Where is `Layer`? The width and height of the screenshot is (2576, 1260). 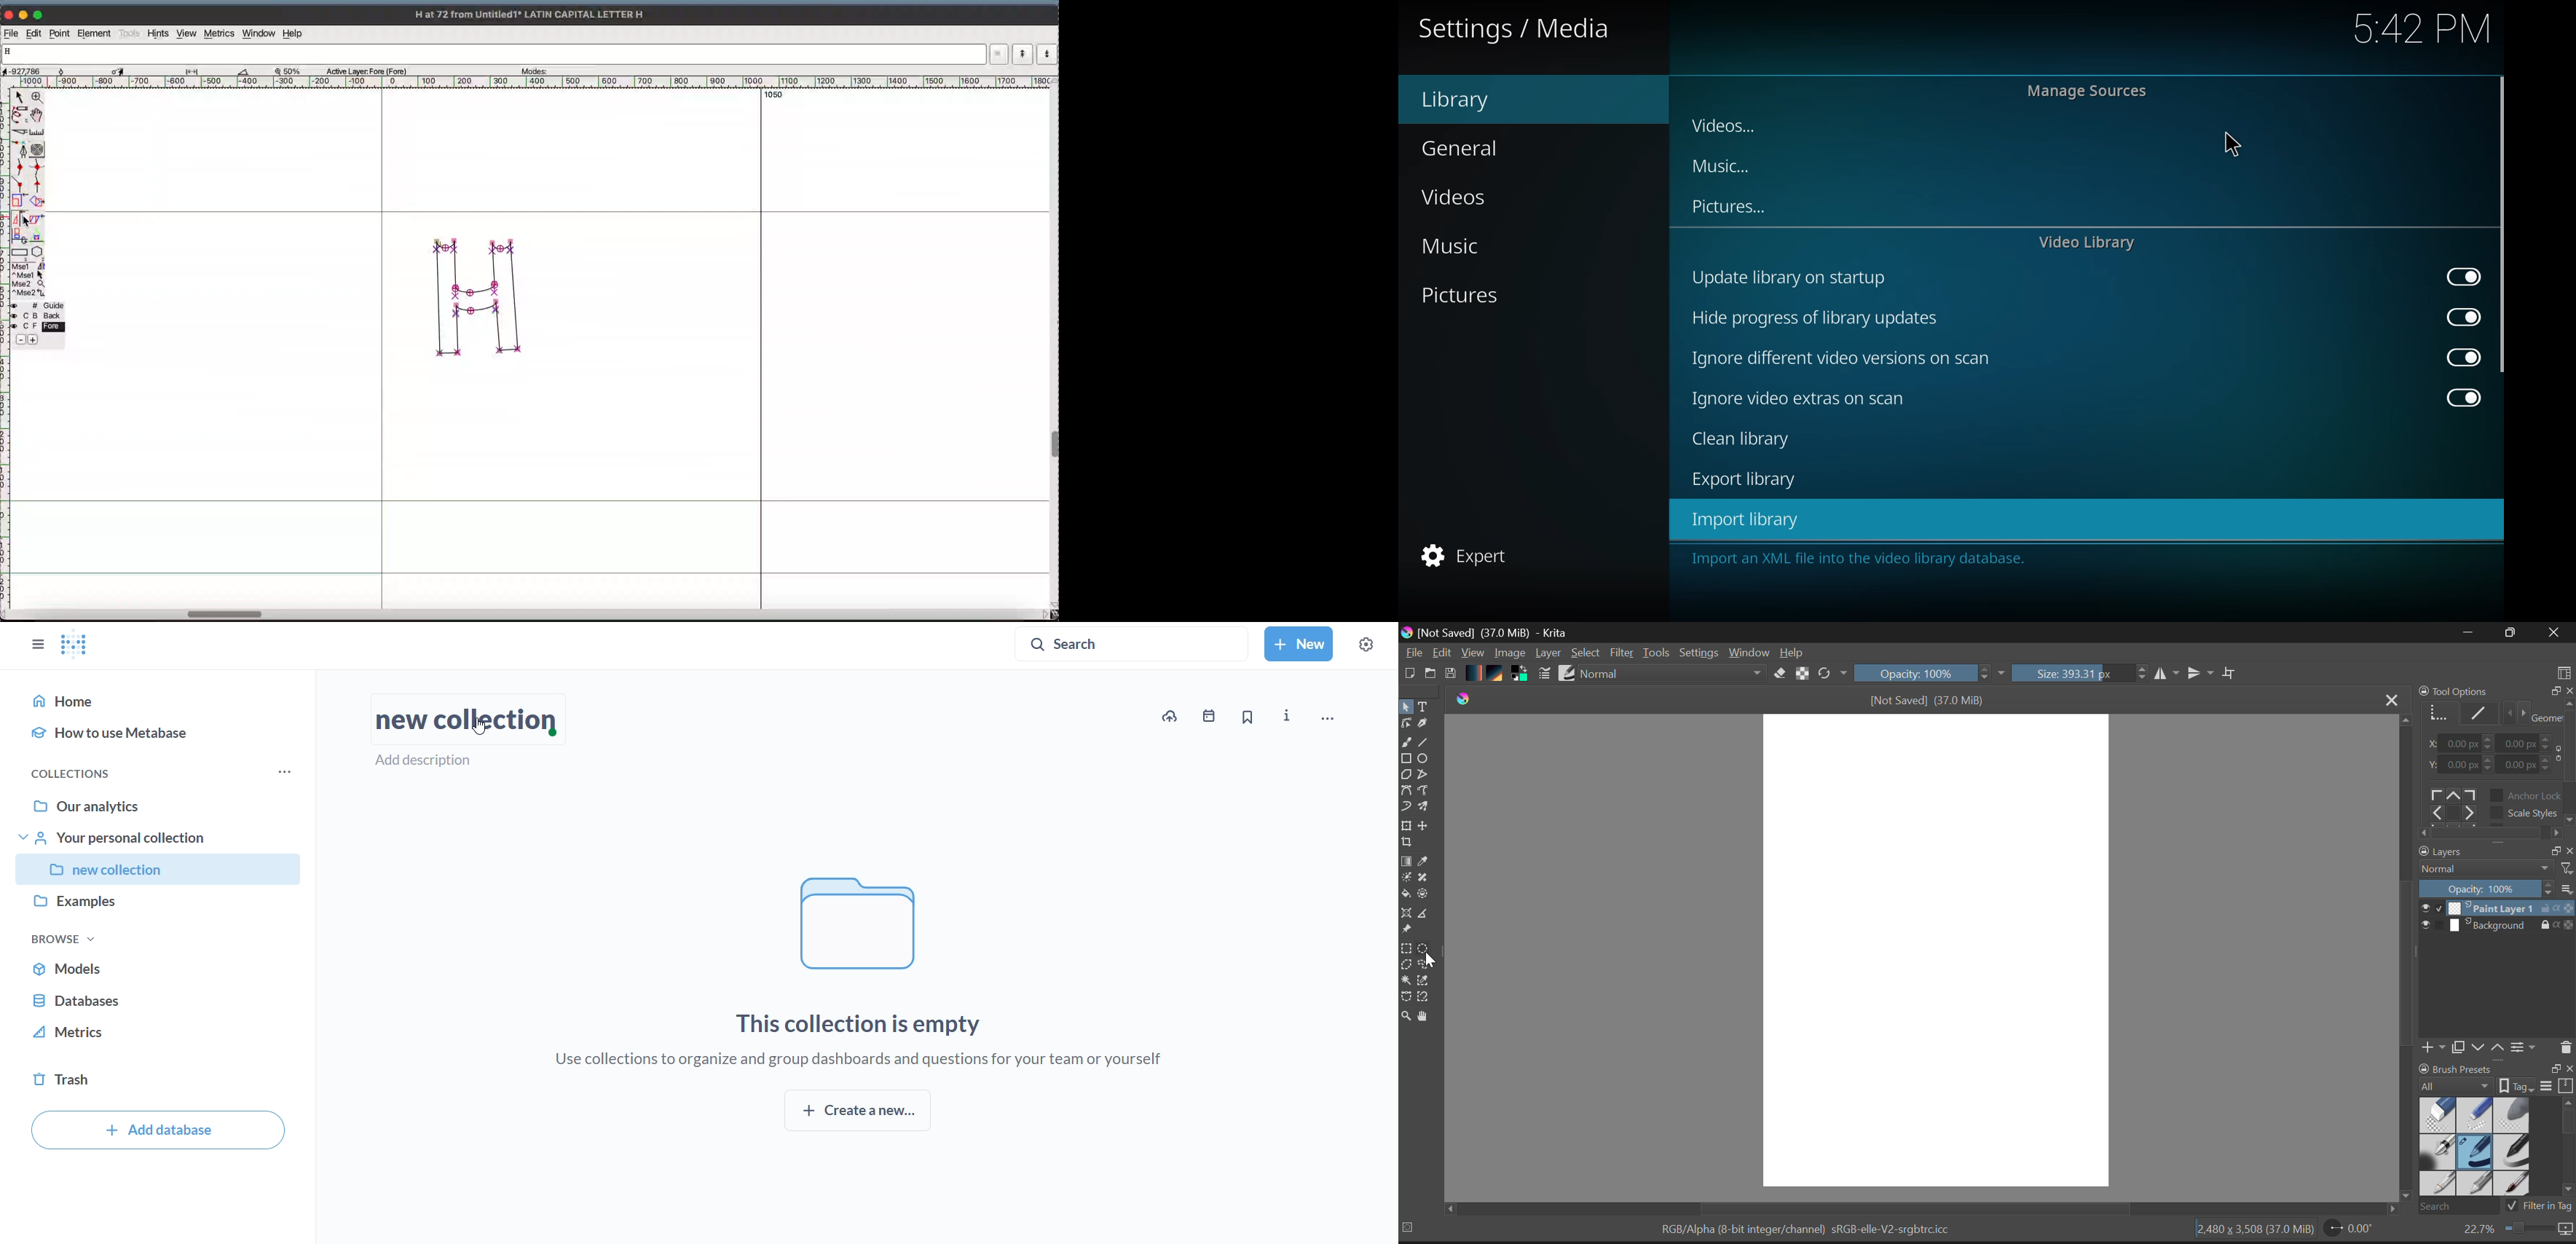 Layer is located at coordinates (1548, 655).